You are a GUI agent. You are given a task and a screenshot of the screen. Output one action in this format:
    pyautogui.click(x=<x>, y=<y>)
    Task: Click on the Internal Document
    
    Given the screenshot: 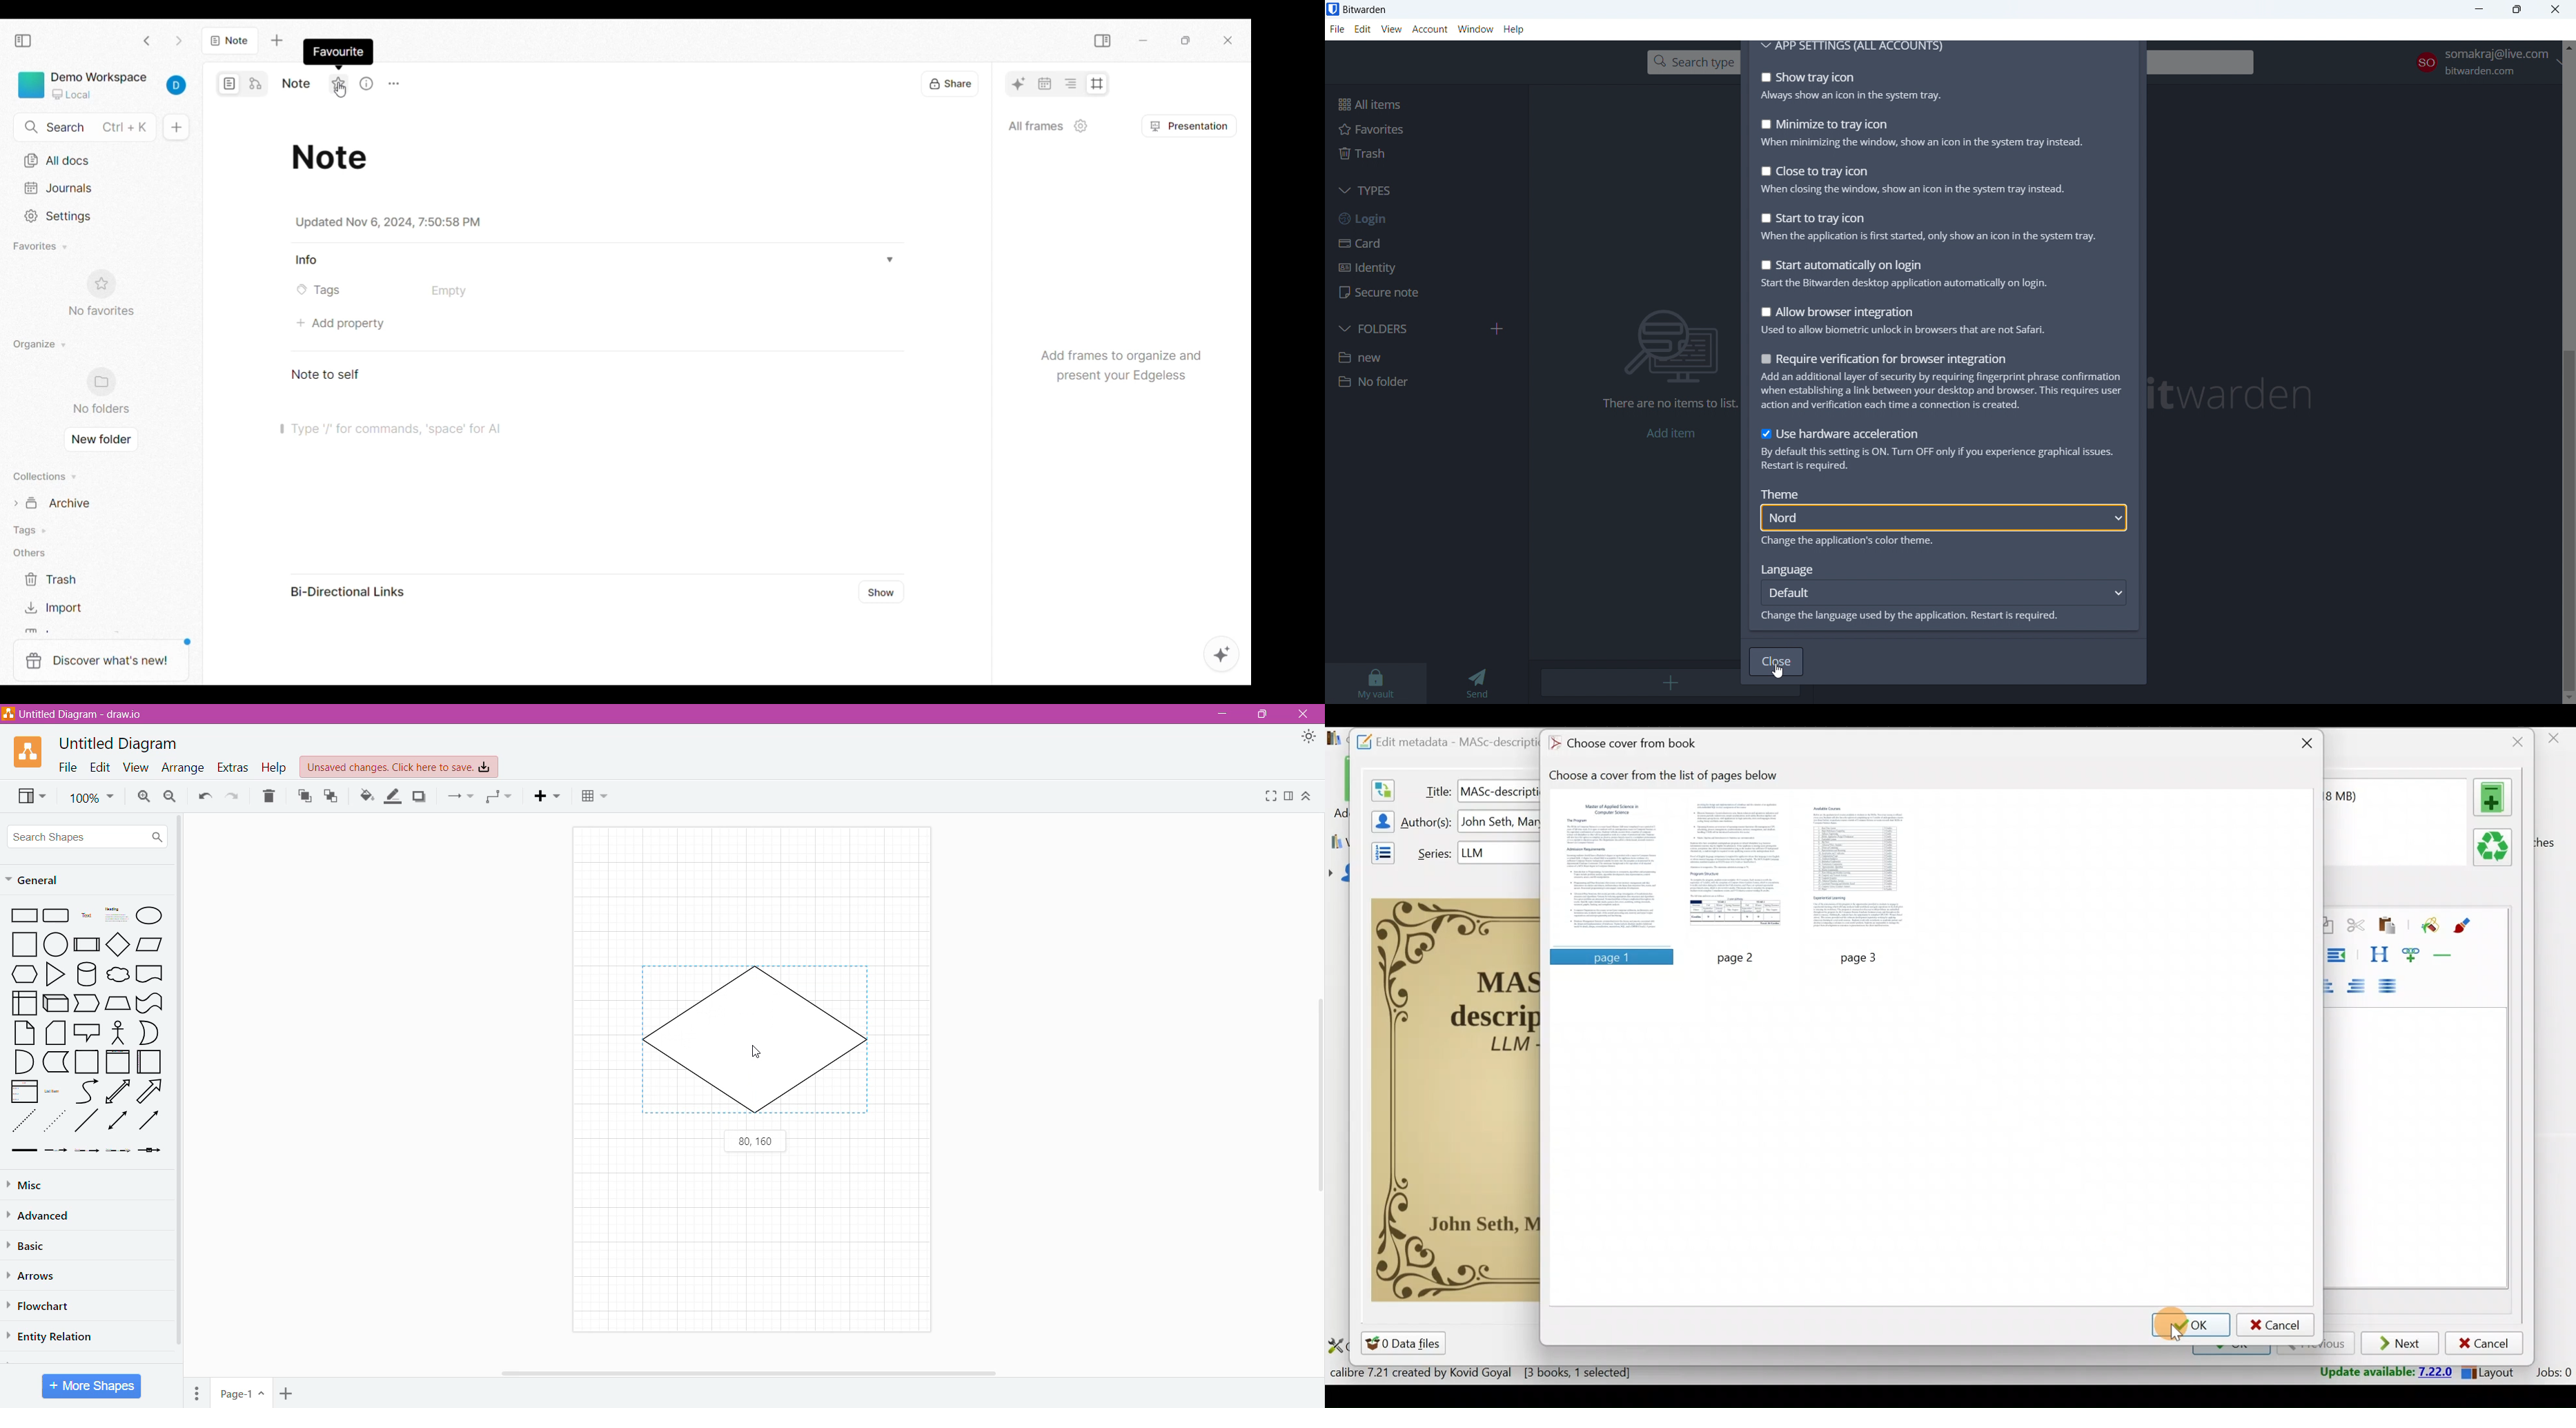 What is the action you would take?
    pyautogui.click(x=23, y=1001)
    